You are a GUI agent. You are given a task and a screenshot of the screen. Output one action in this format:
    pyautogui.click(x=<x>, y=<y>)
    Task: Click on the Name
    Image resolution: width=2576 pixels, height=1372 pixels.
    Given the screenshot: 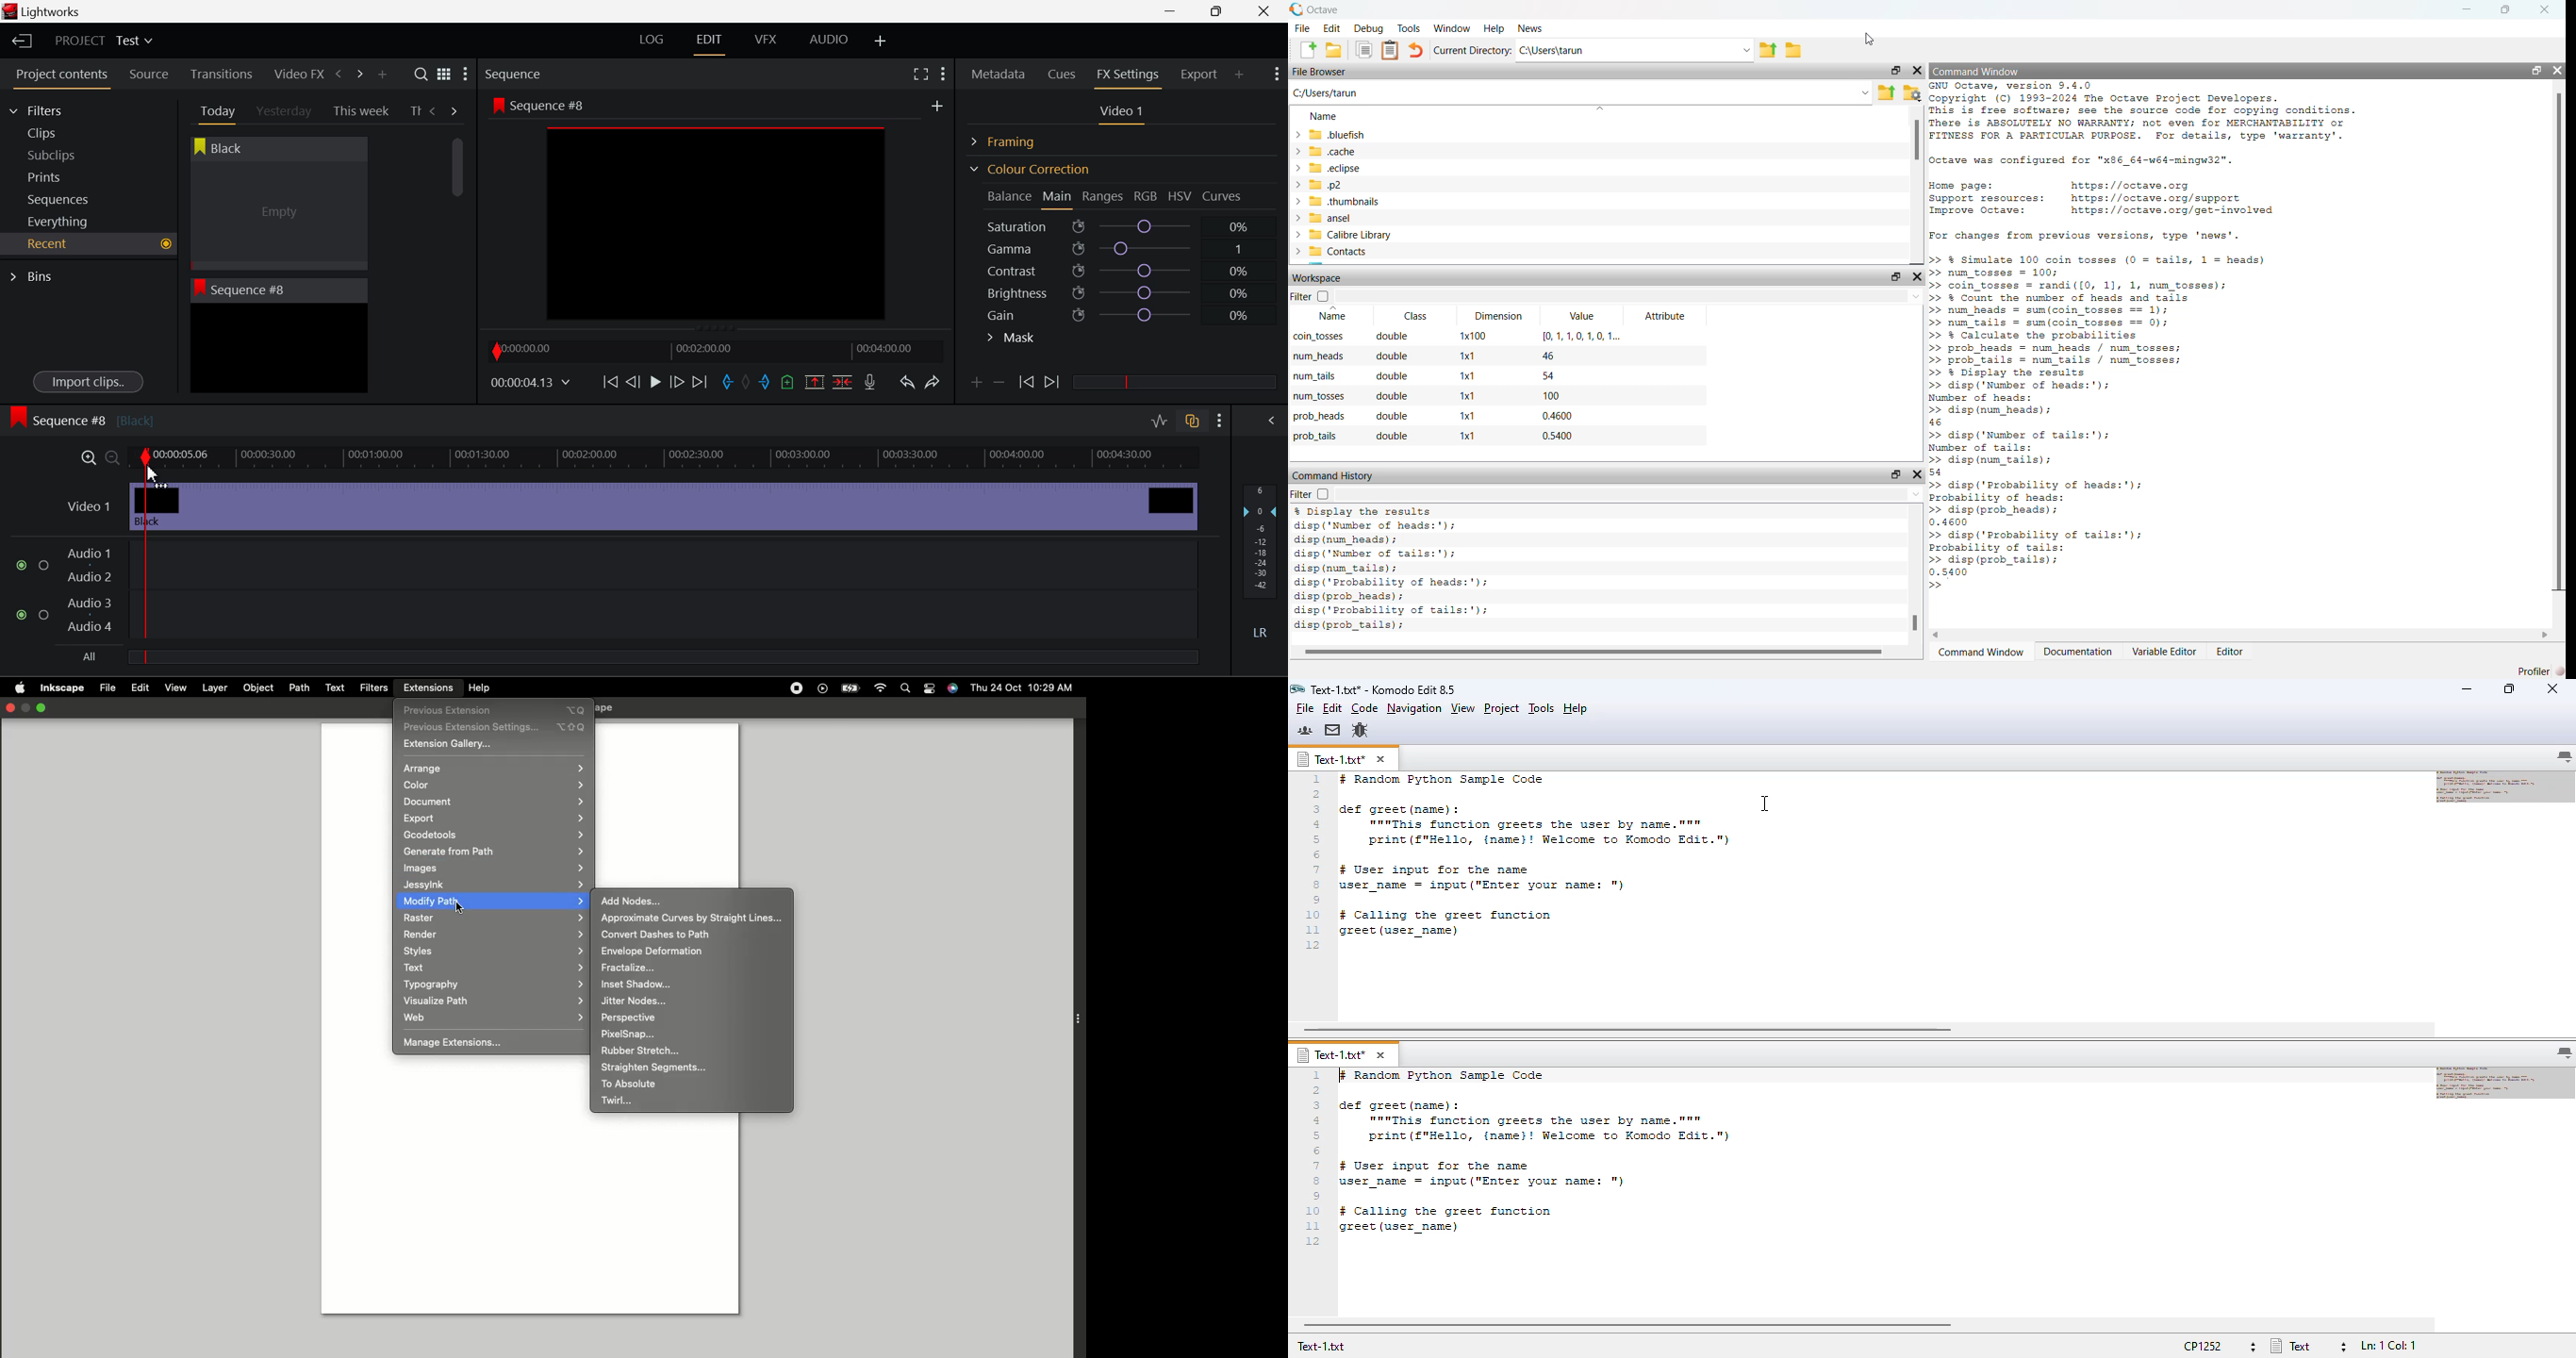 What is the action you would take?
    pyautogui.click(x=1325, y=116)
    